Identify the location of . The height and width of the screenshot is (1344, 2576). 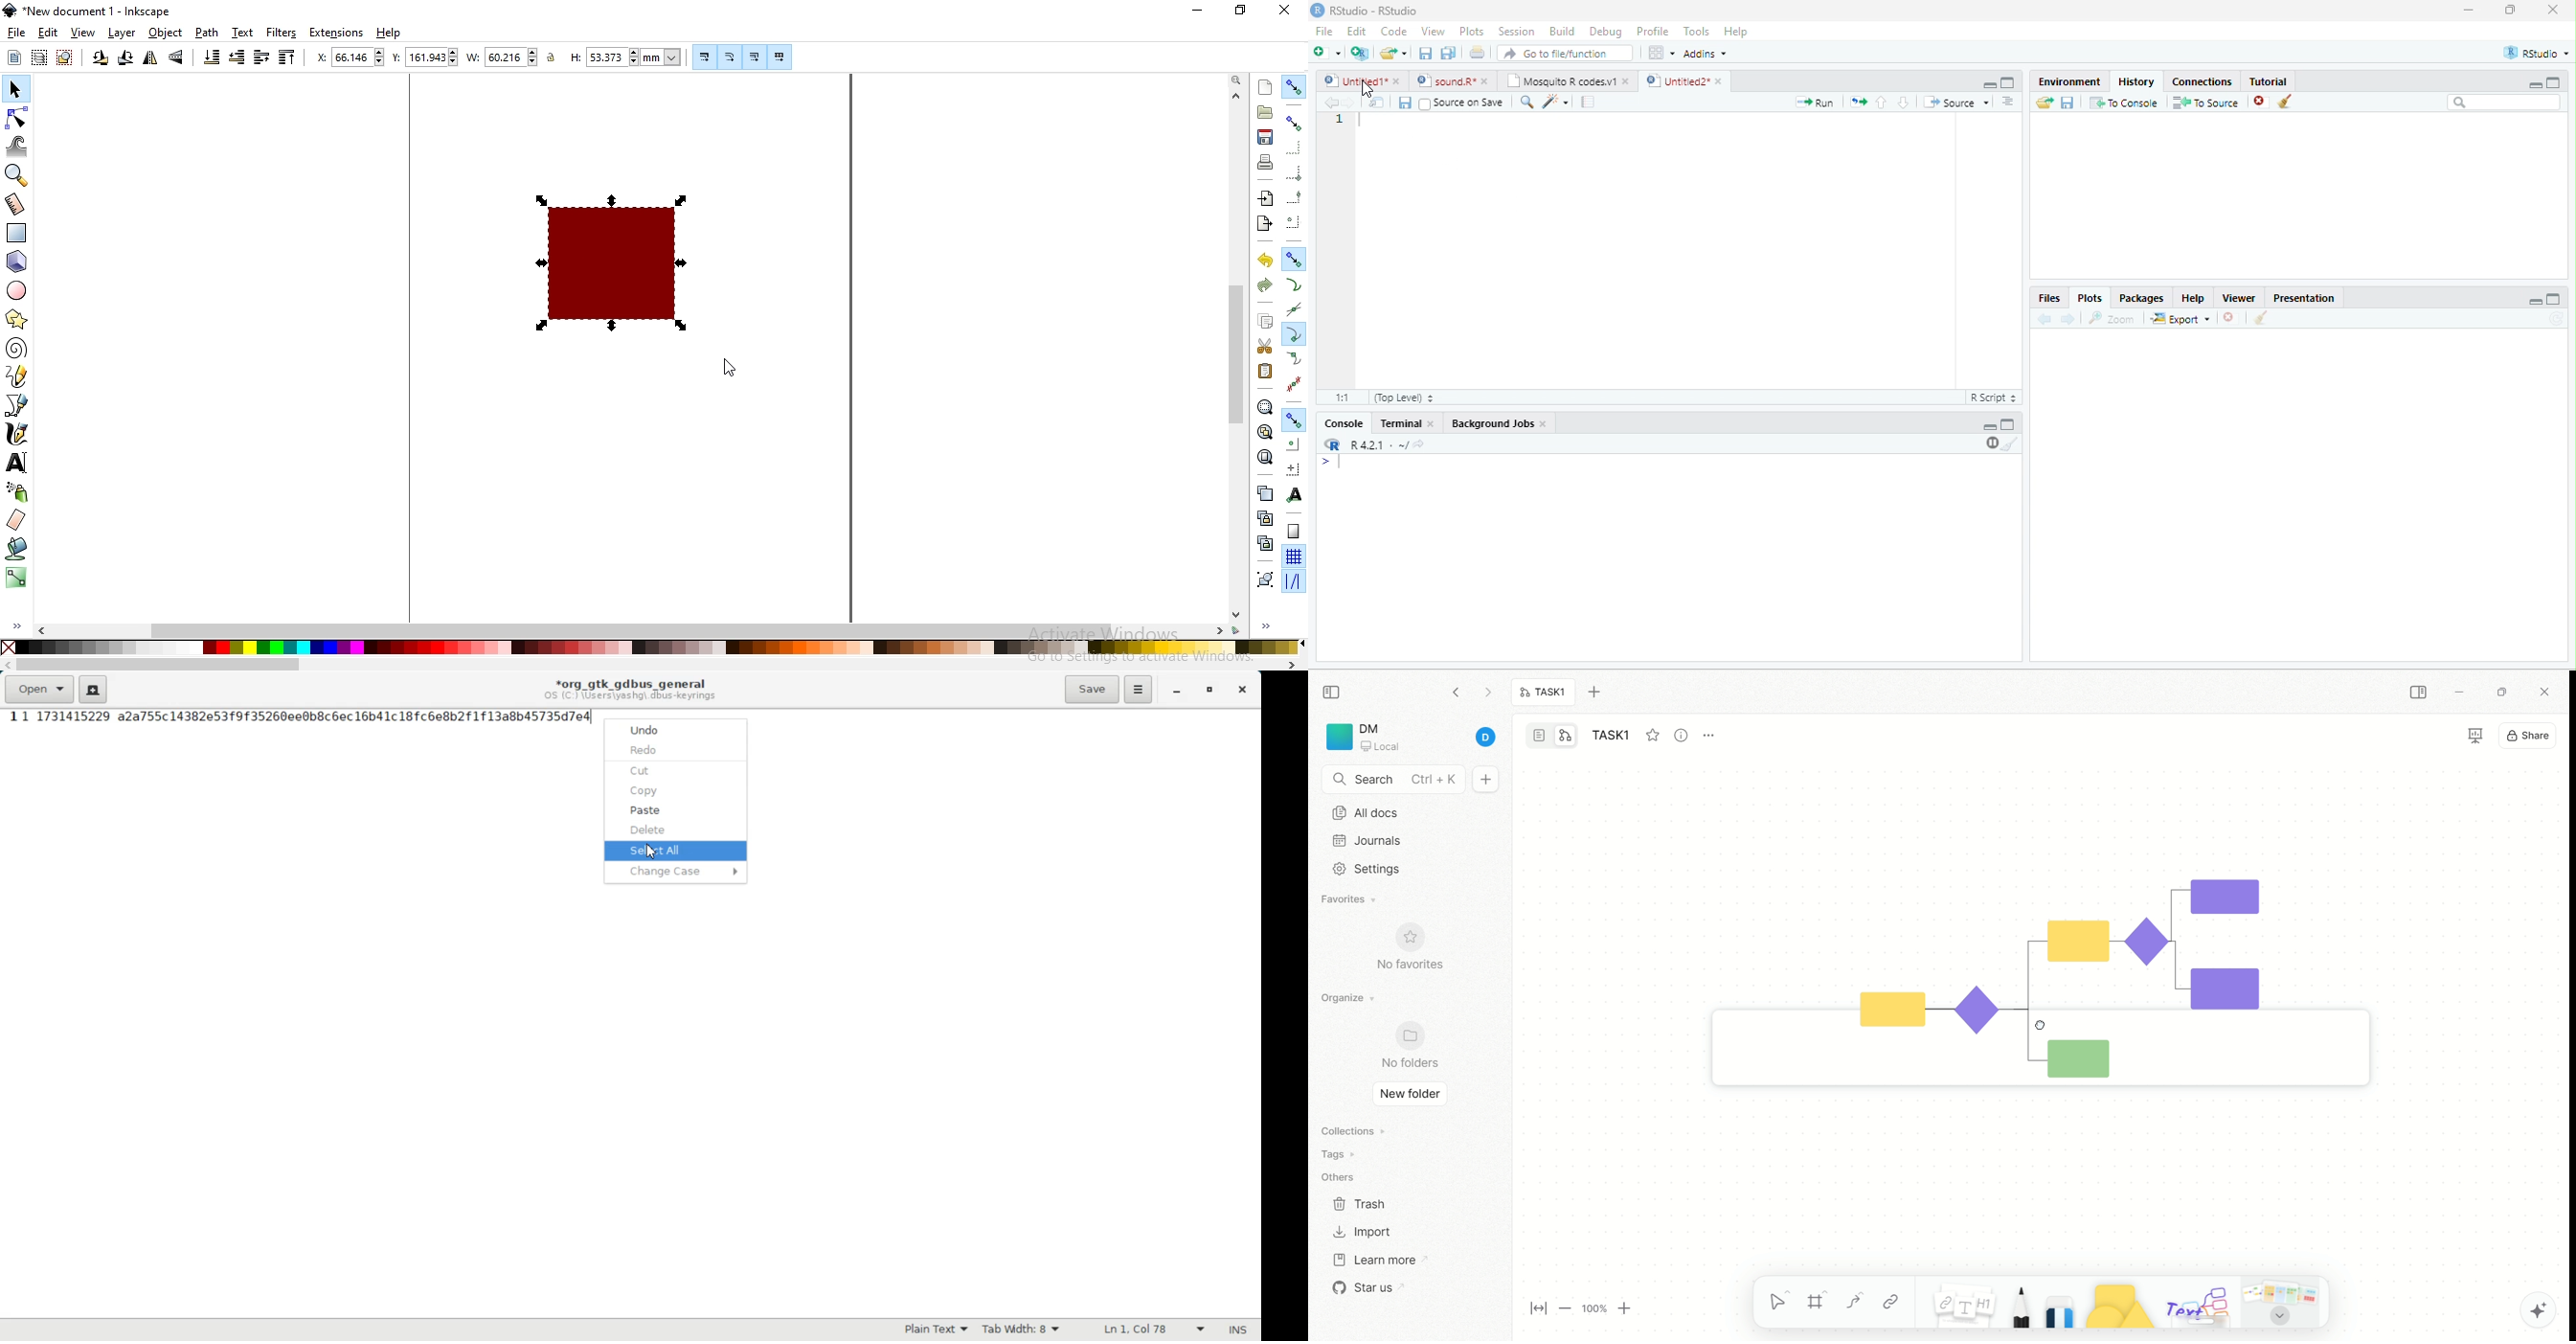
(159, 664).